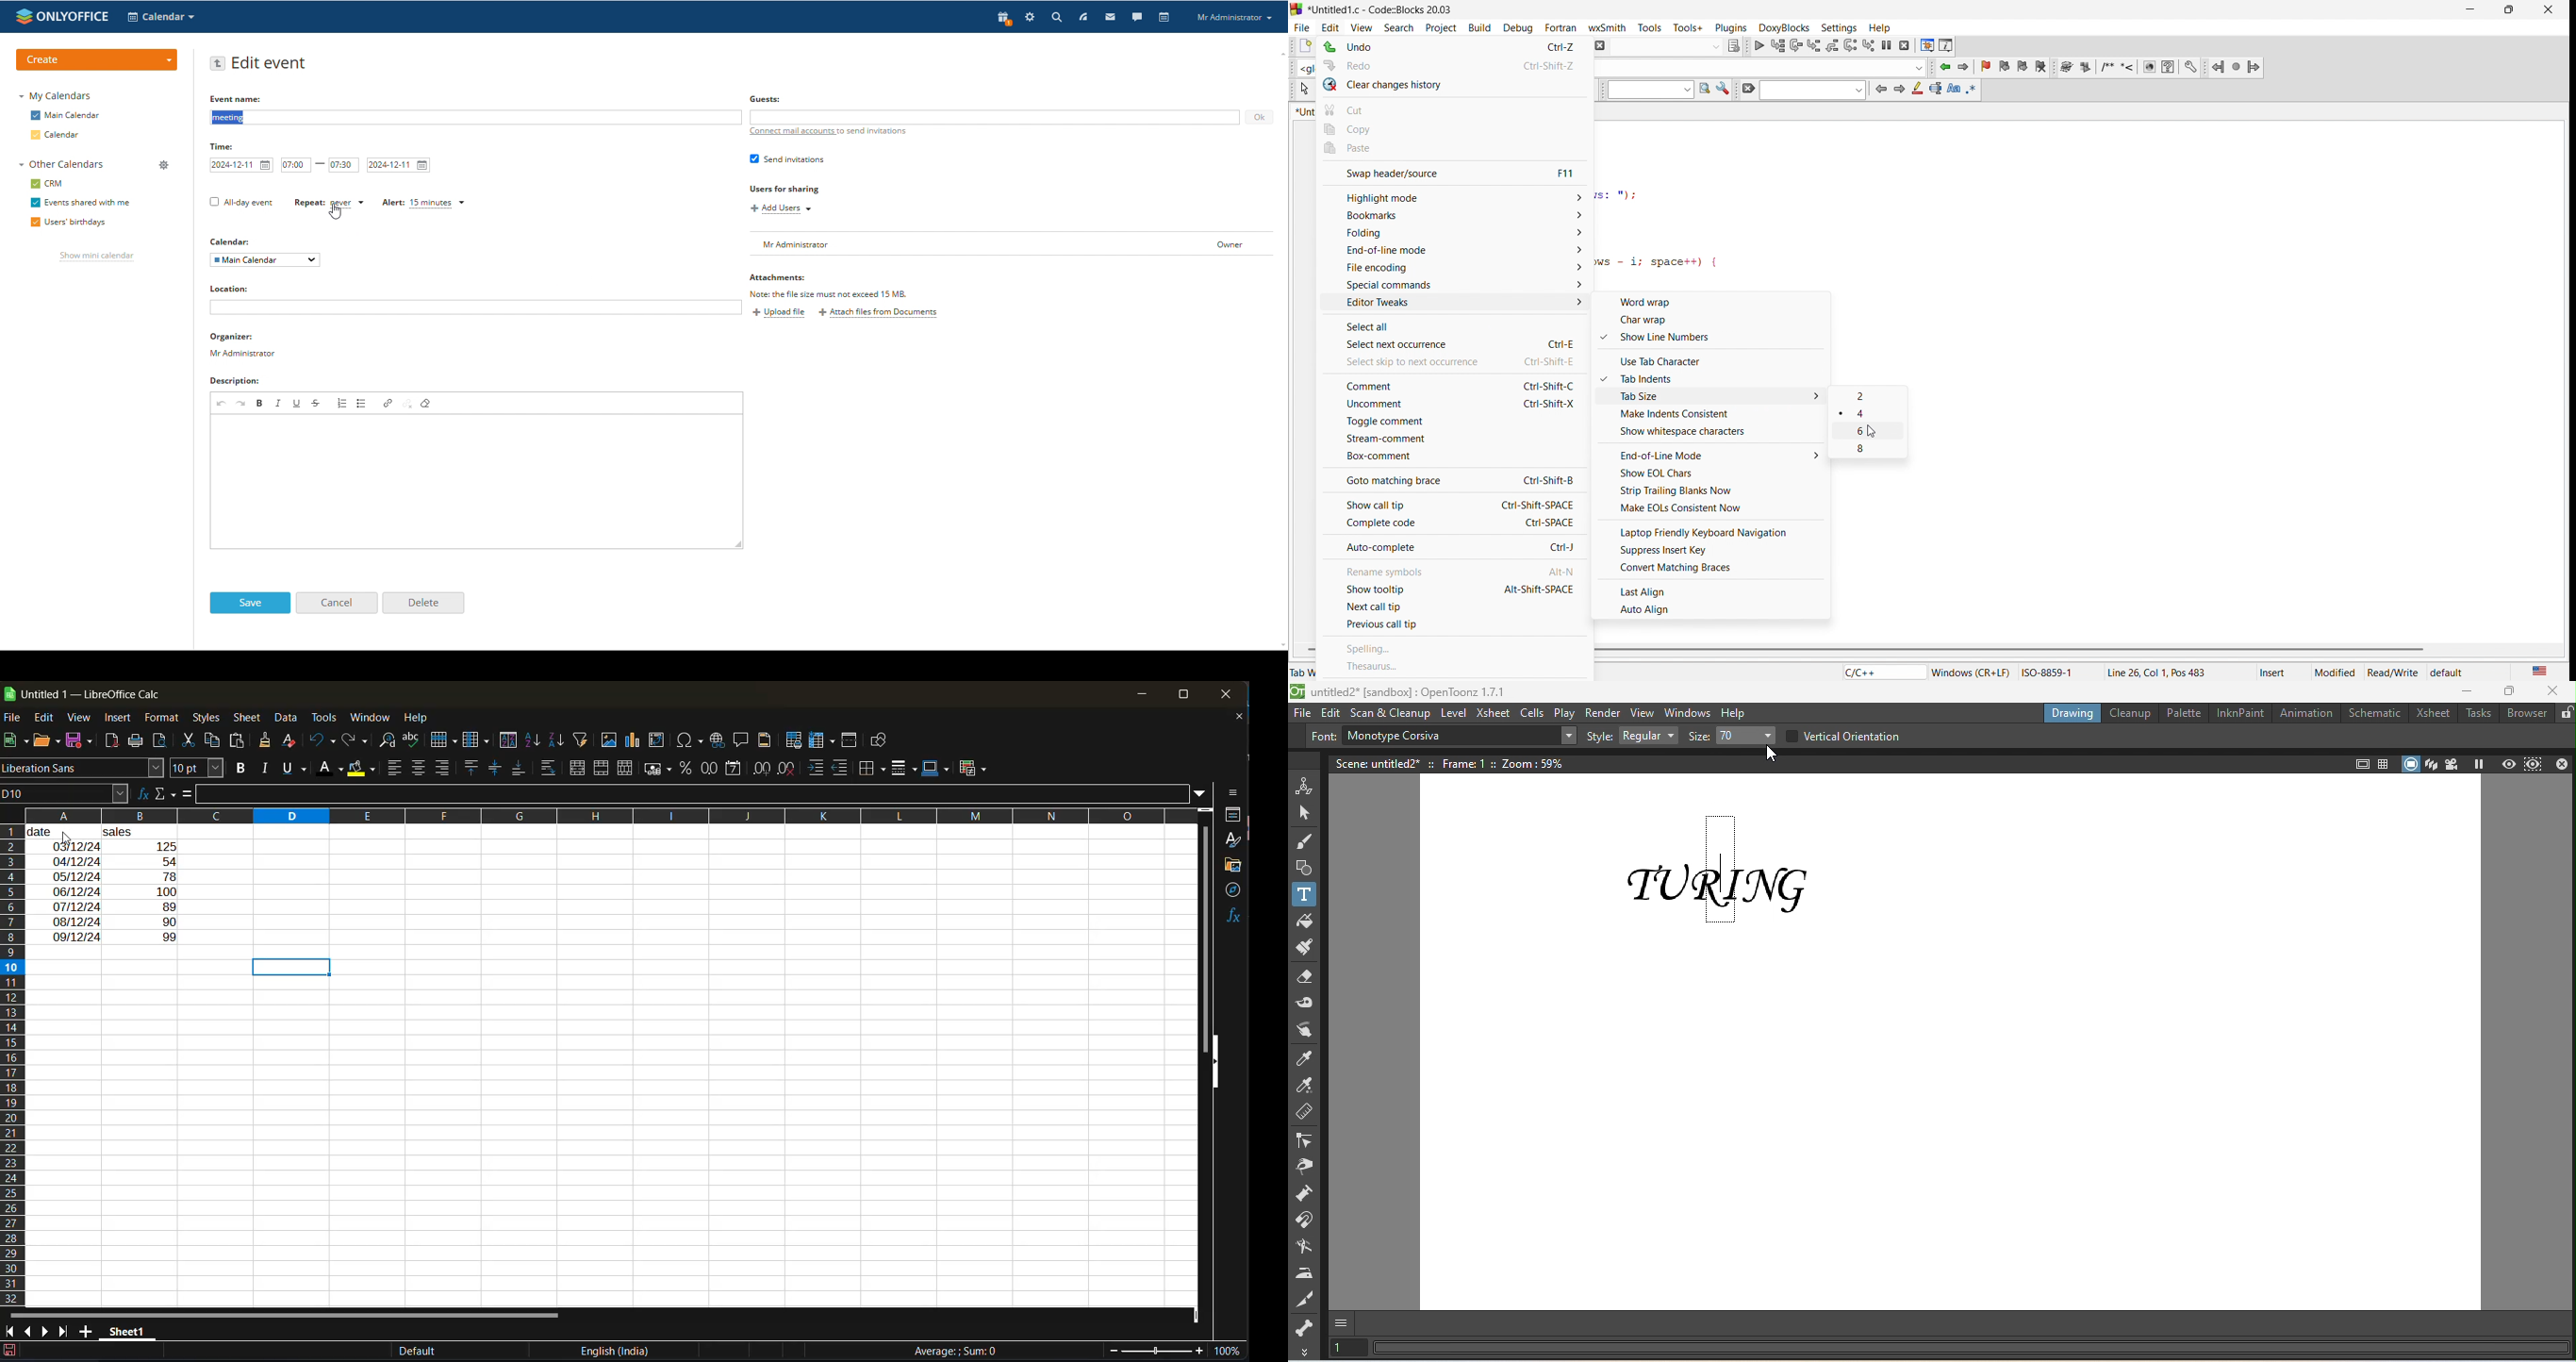 This screenshot has height=1372, width=2576. Describe the element at coordinates (1714, 491) in the screenshot. I see `strip trailing blanks now` at that location.